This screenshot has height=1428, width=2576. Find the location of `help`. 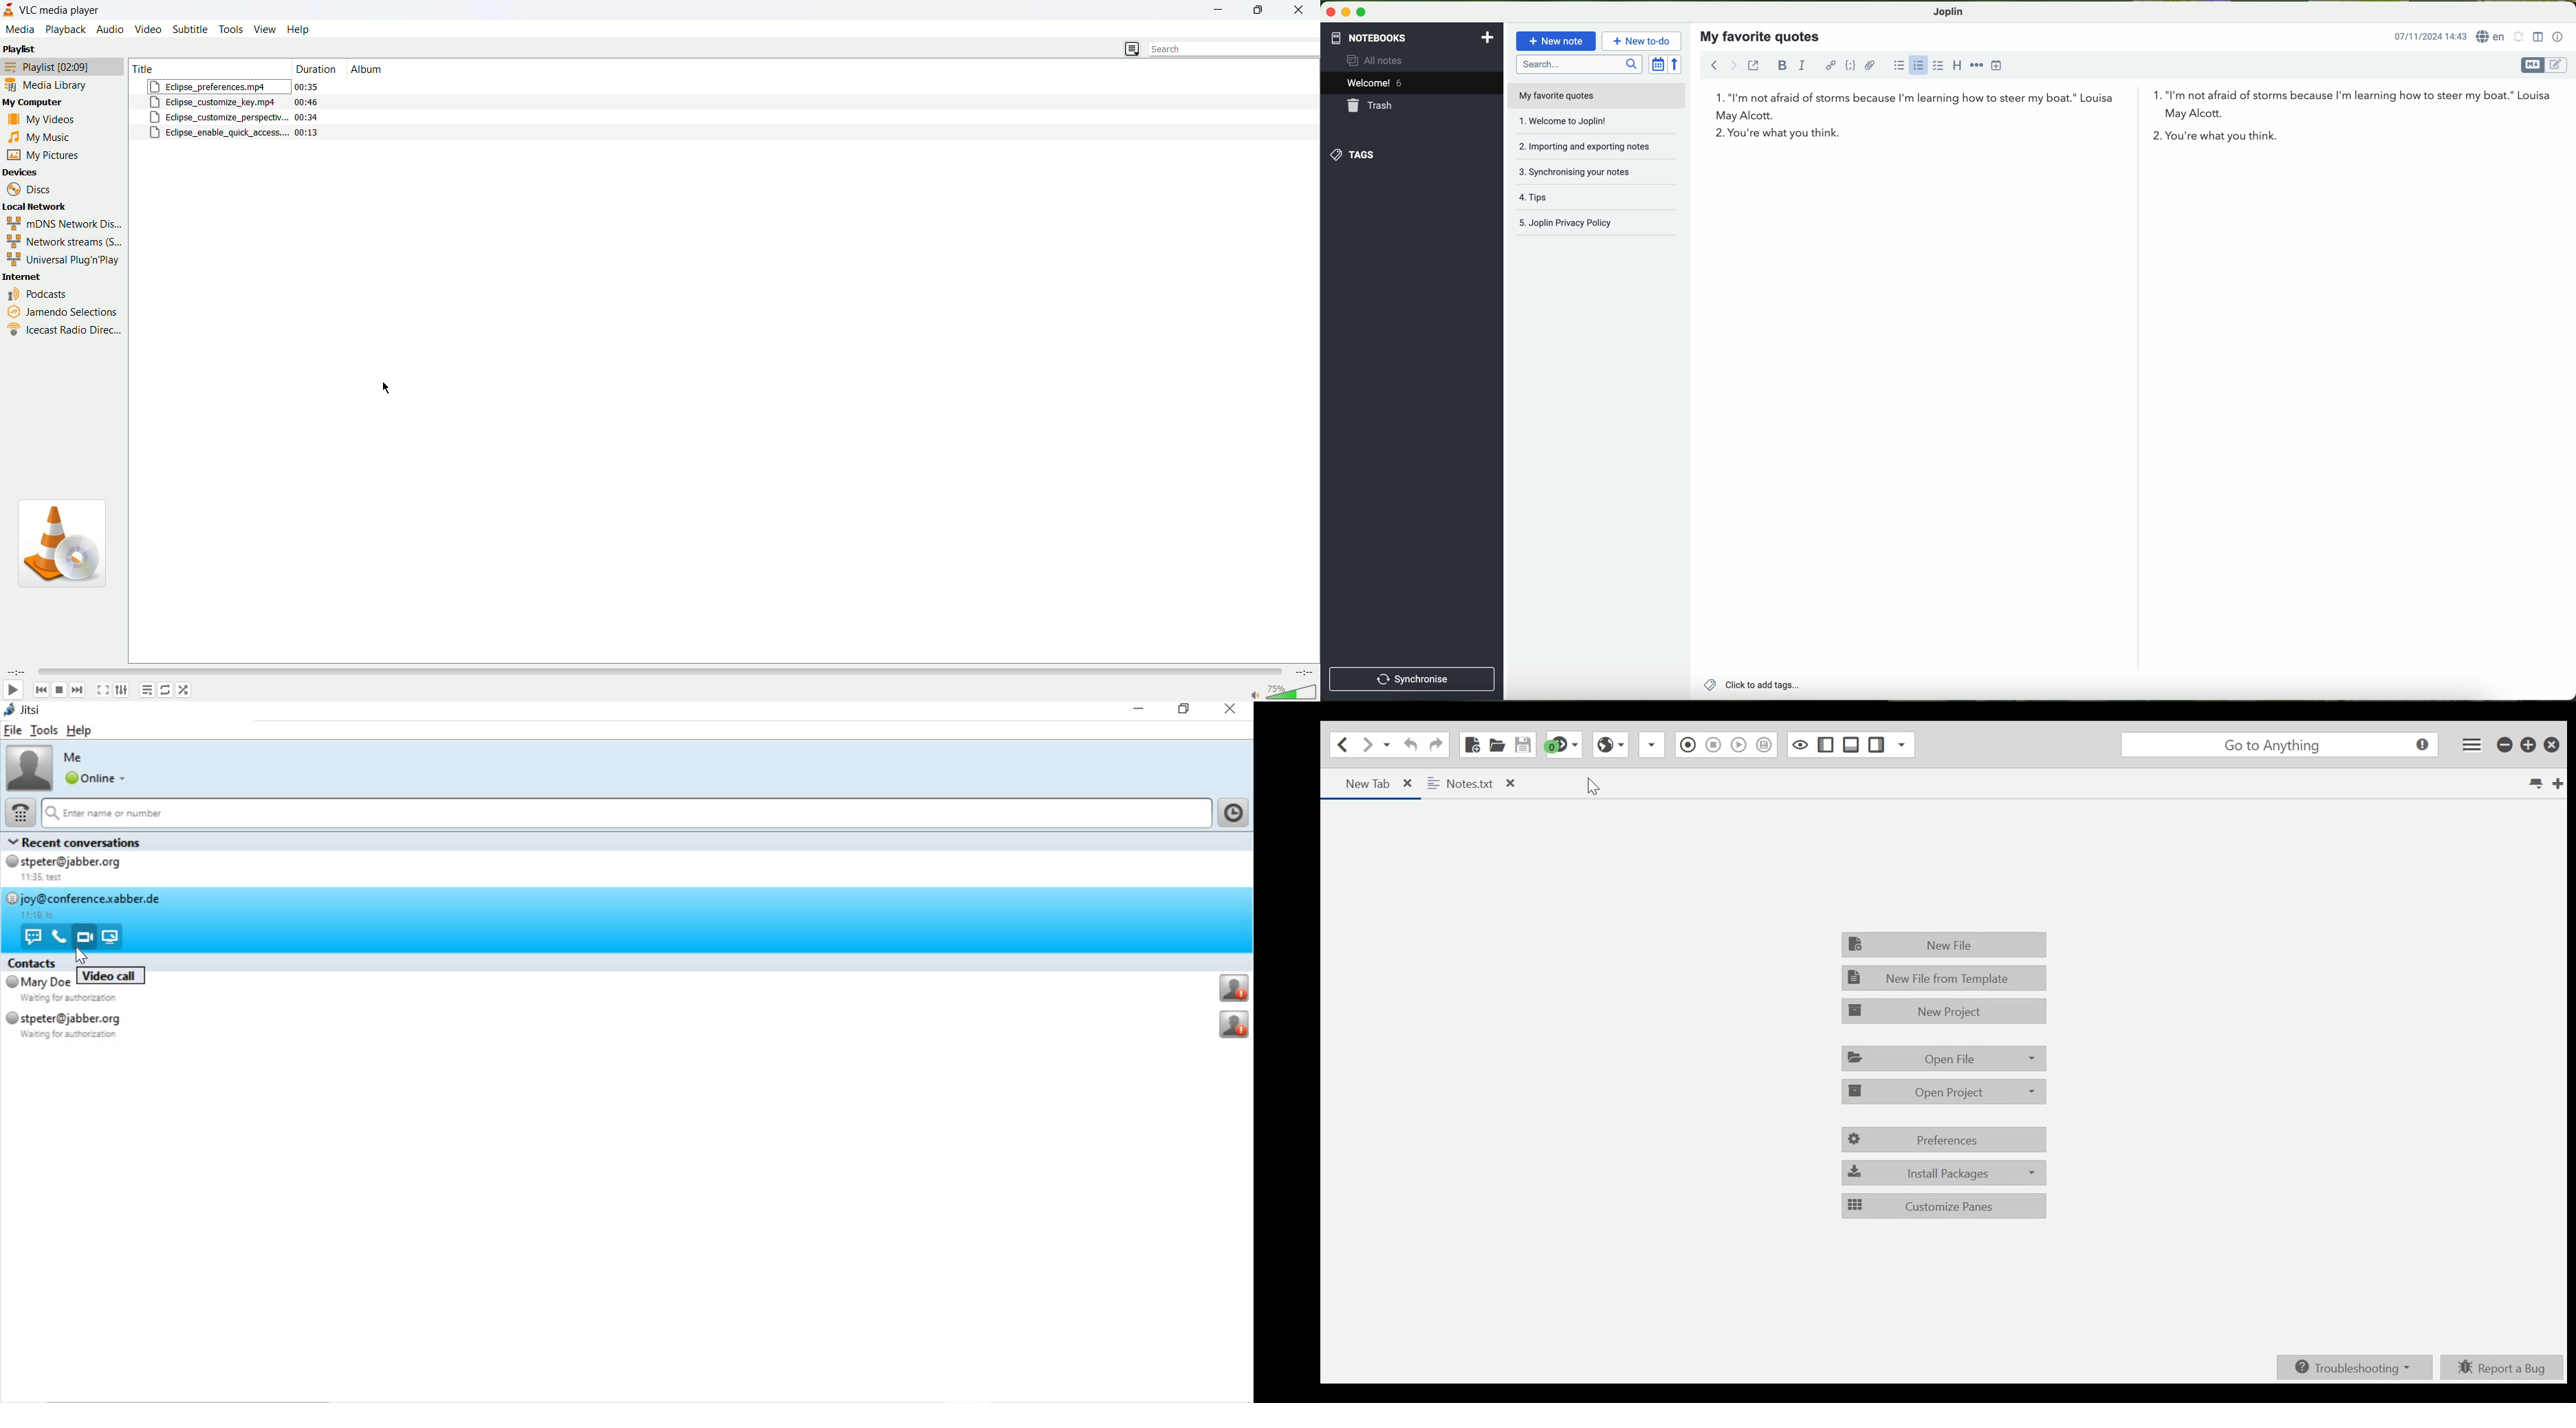

help is located at coordinates (299, 28).